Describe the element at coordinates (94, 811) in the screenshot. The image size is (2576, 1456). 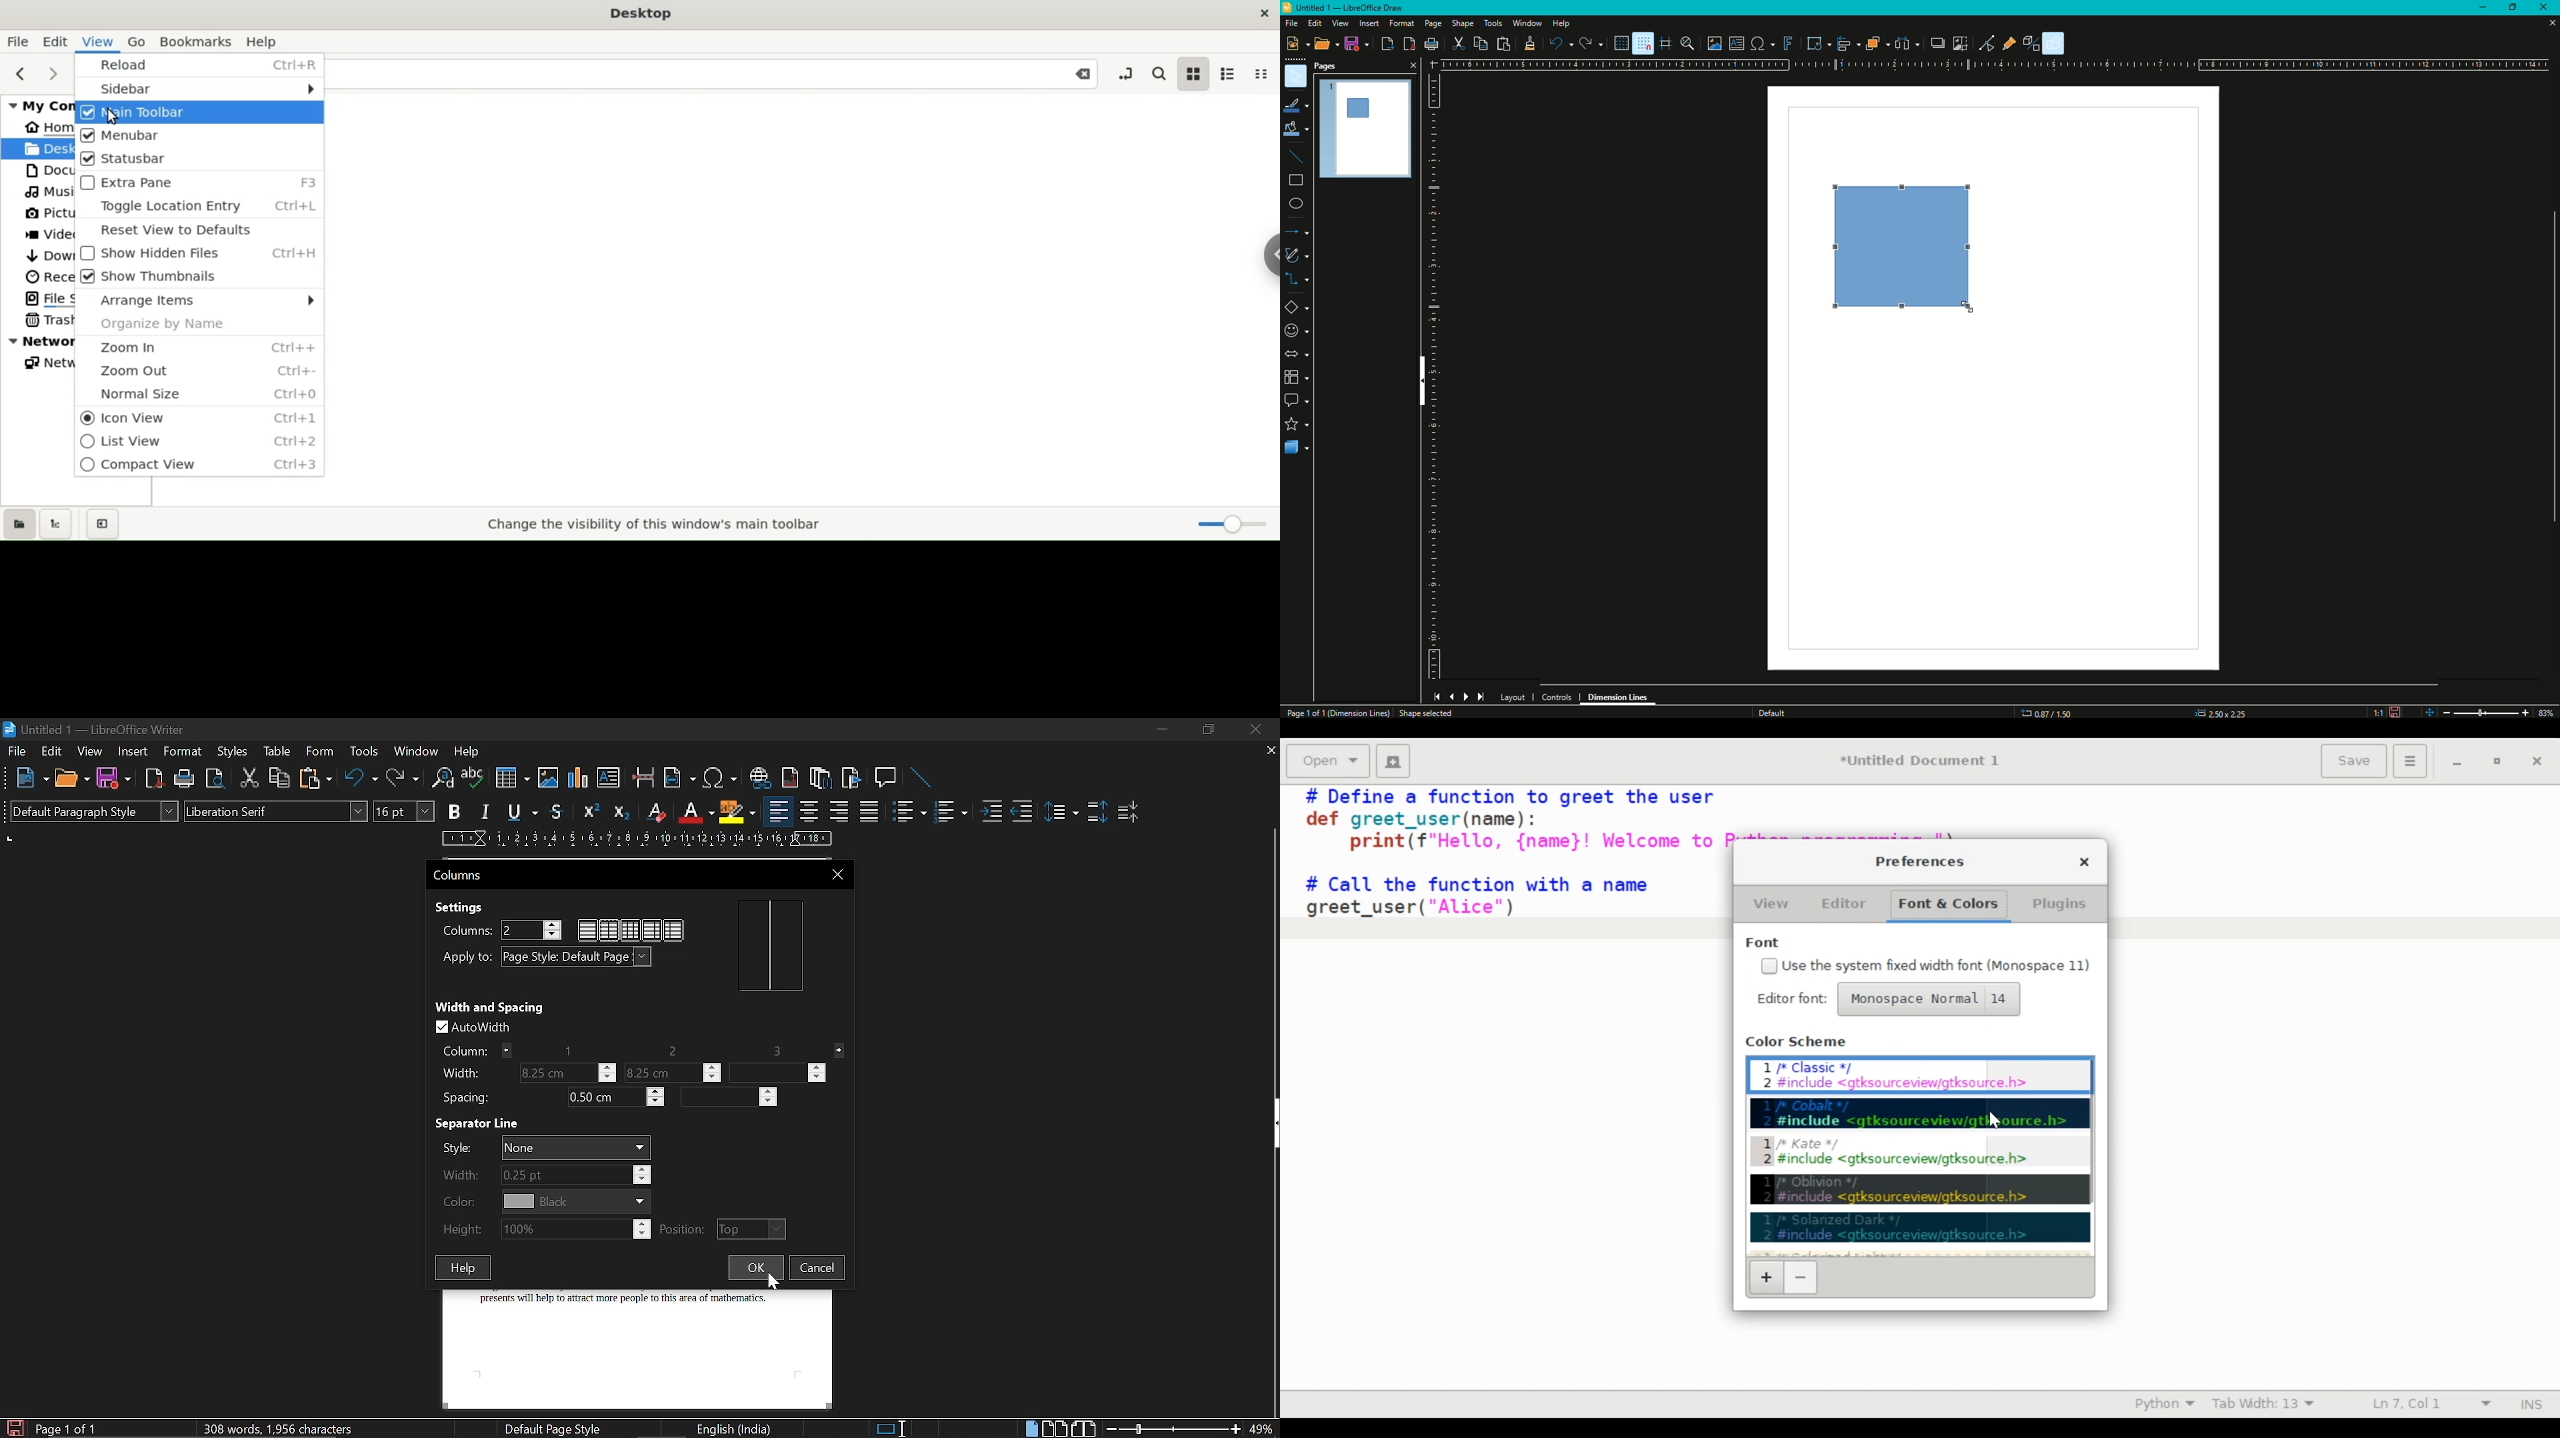
I see `Paragraph style` at that location.